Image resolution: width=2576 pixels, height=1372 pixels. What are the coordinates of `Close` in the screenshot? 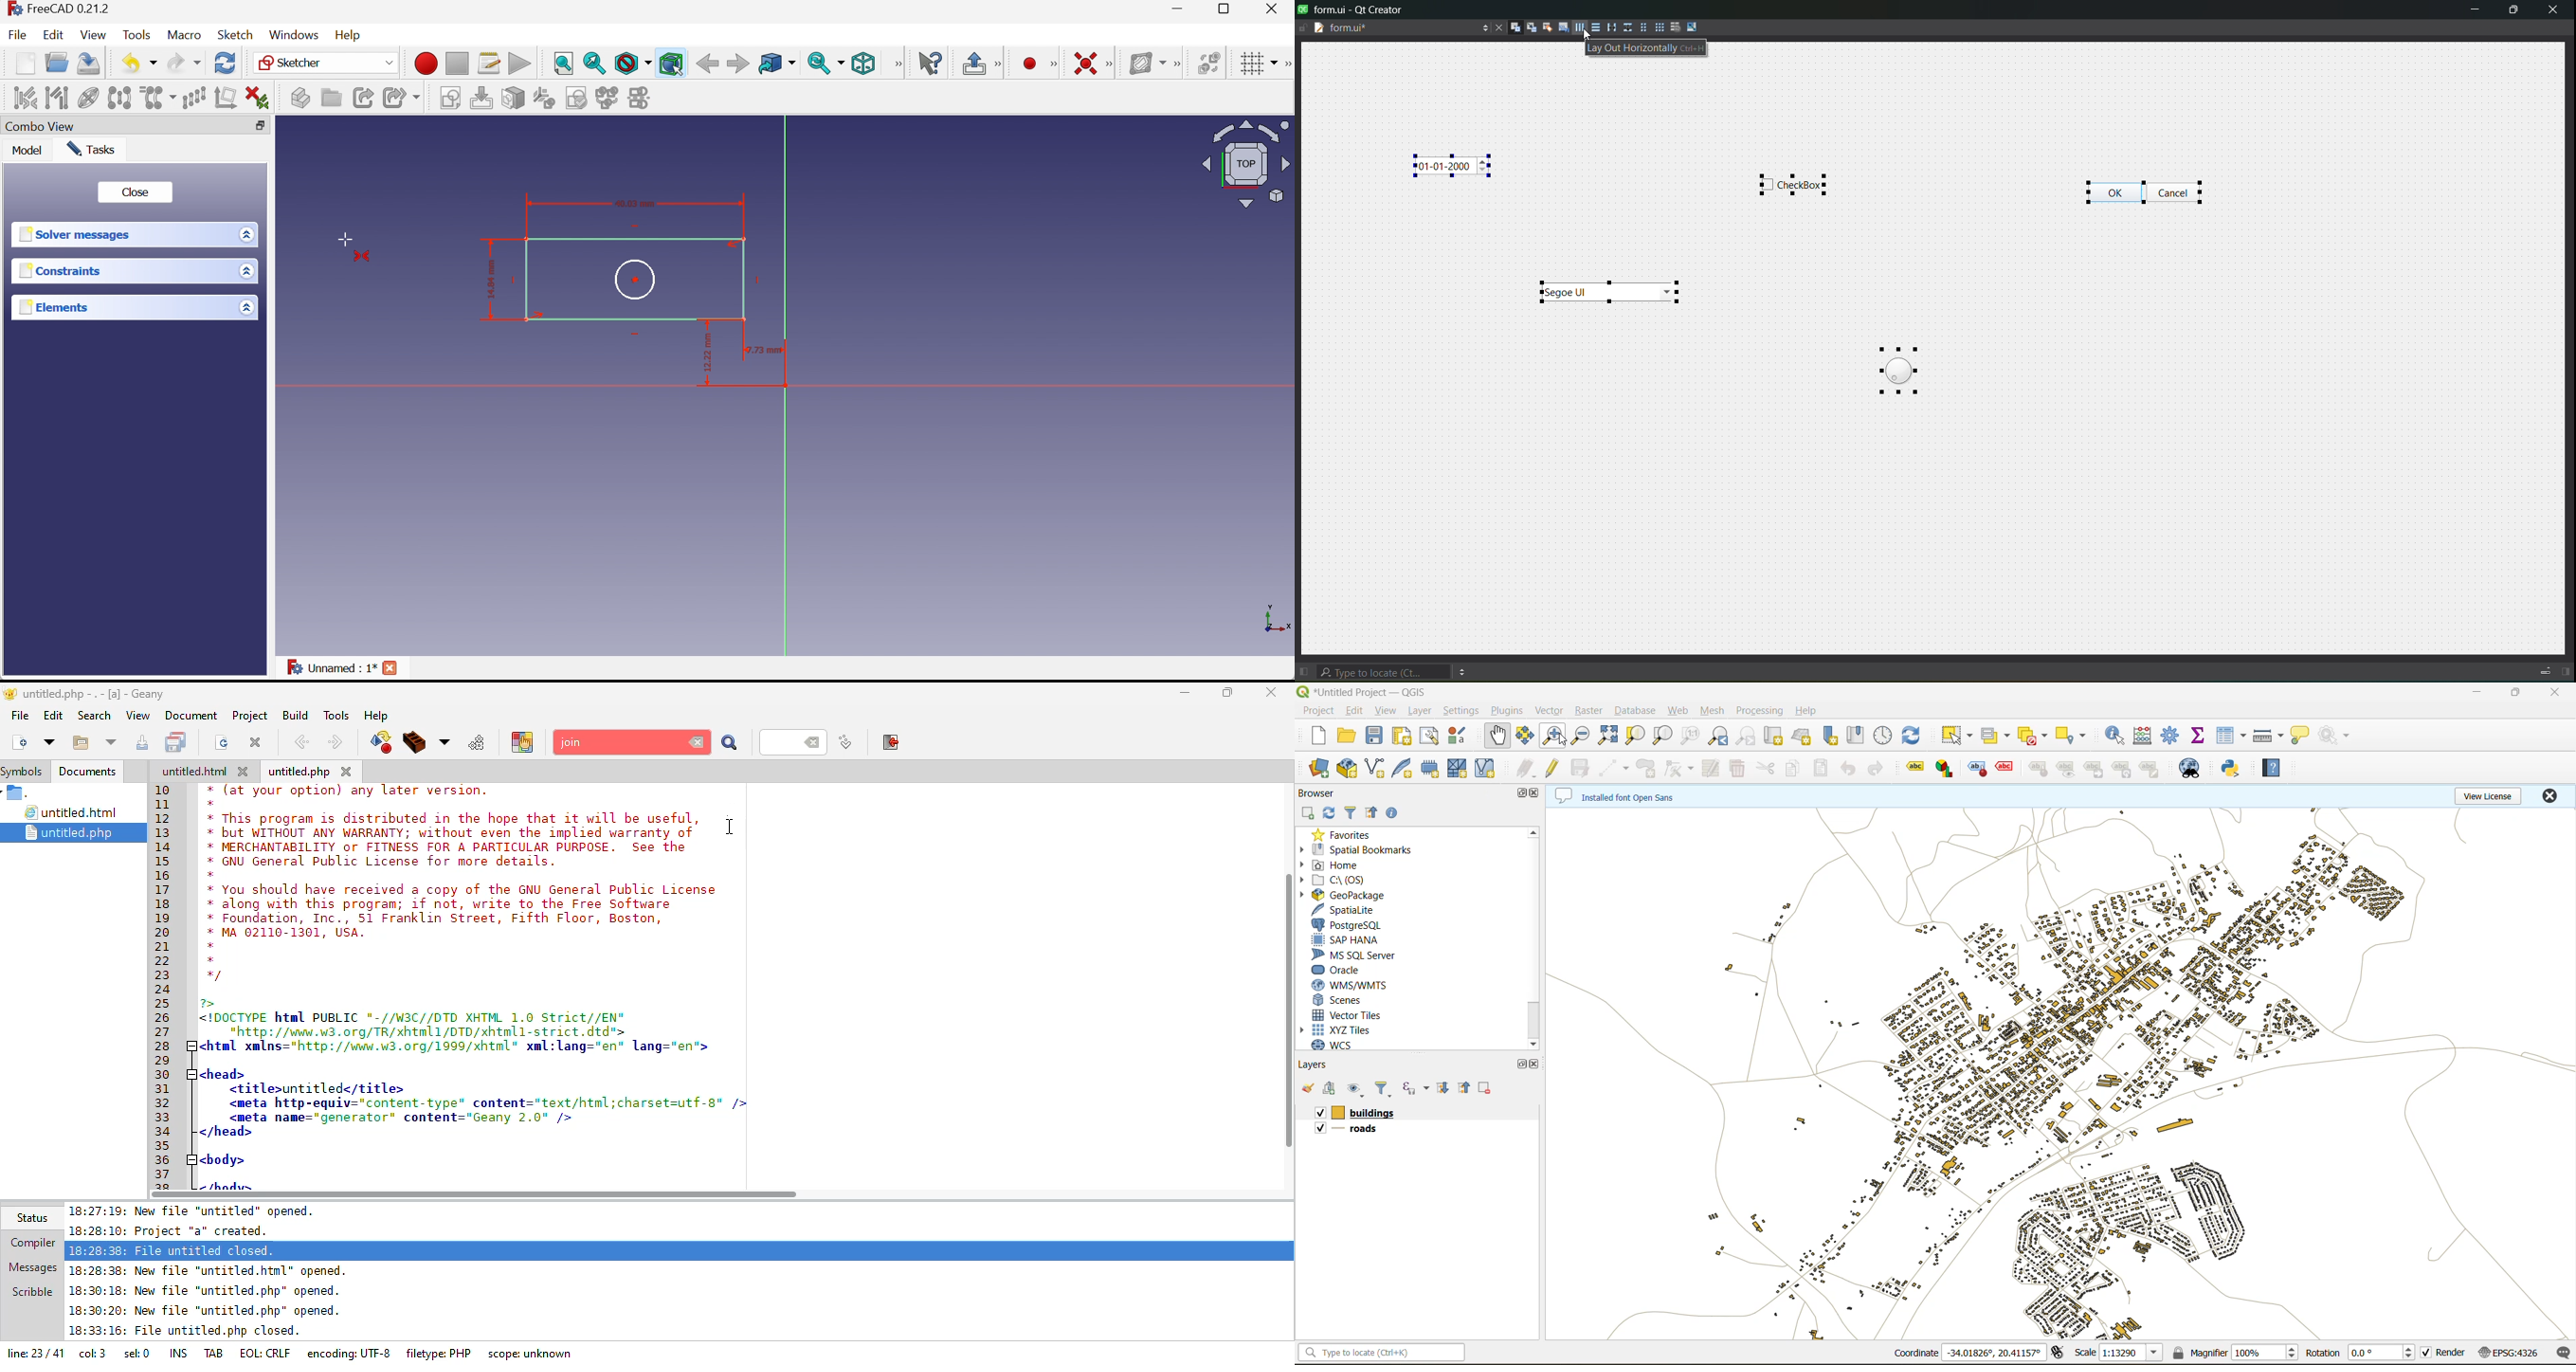 It's located at (138, 192).